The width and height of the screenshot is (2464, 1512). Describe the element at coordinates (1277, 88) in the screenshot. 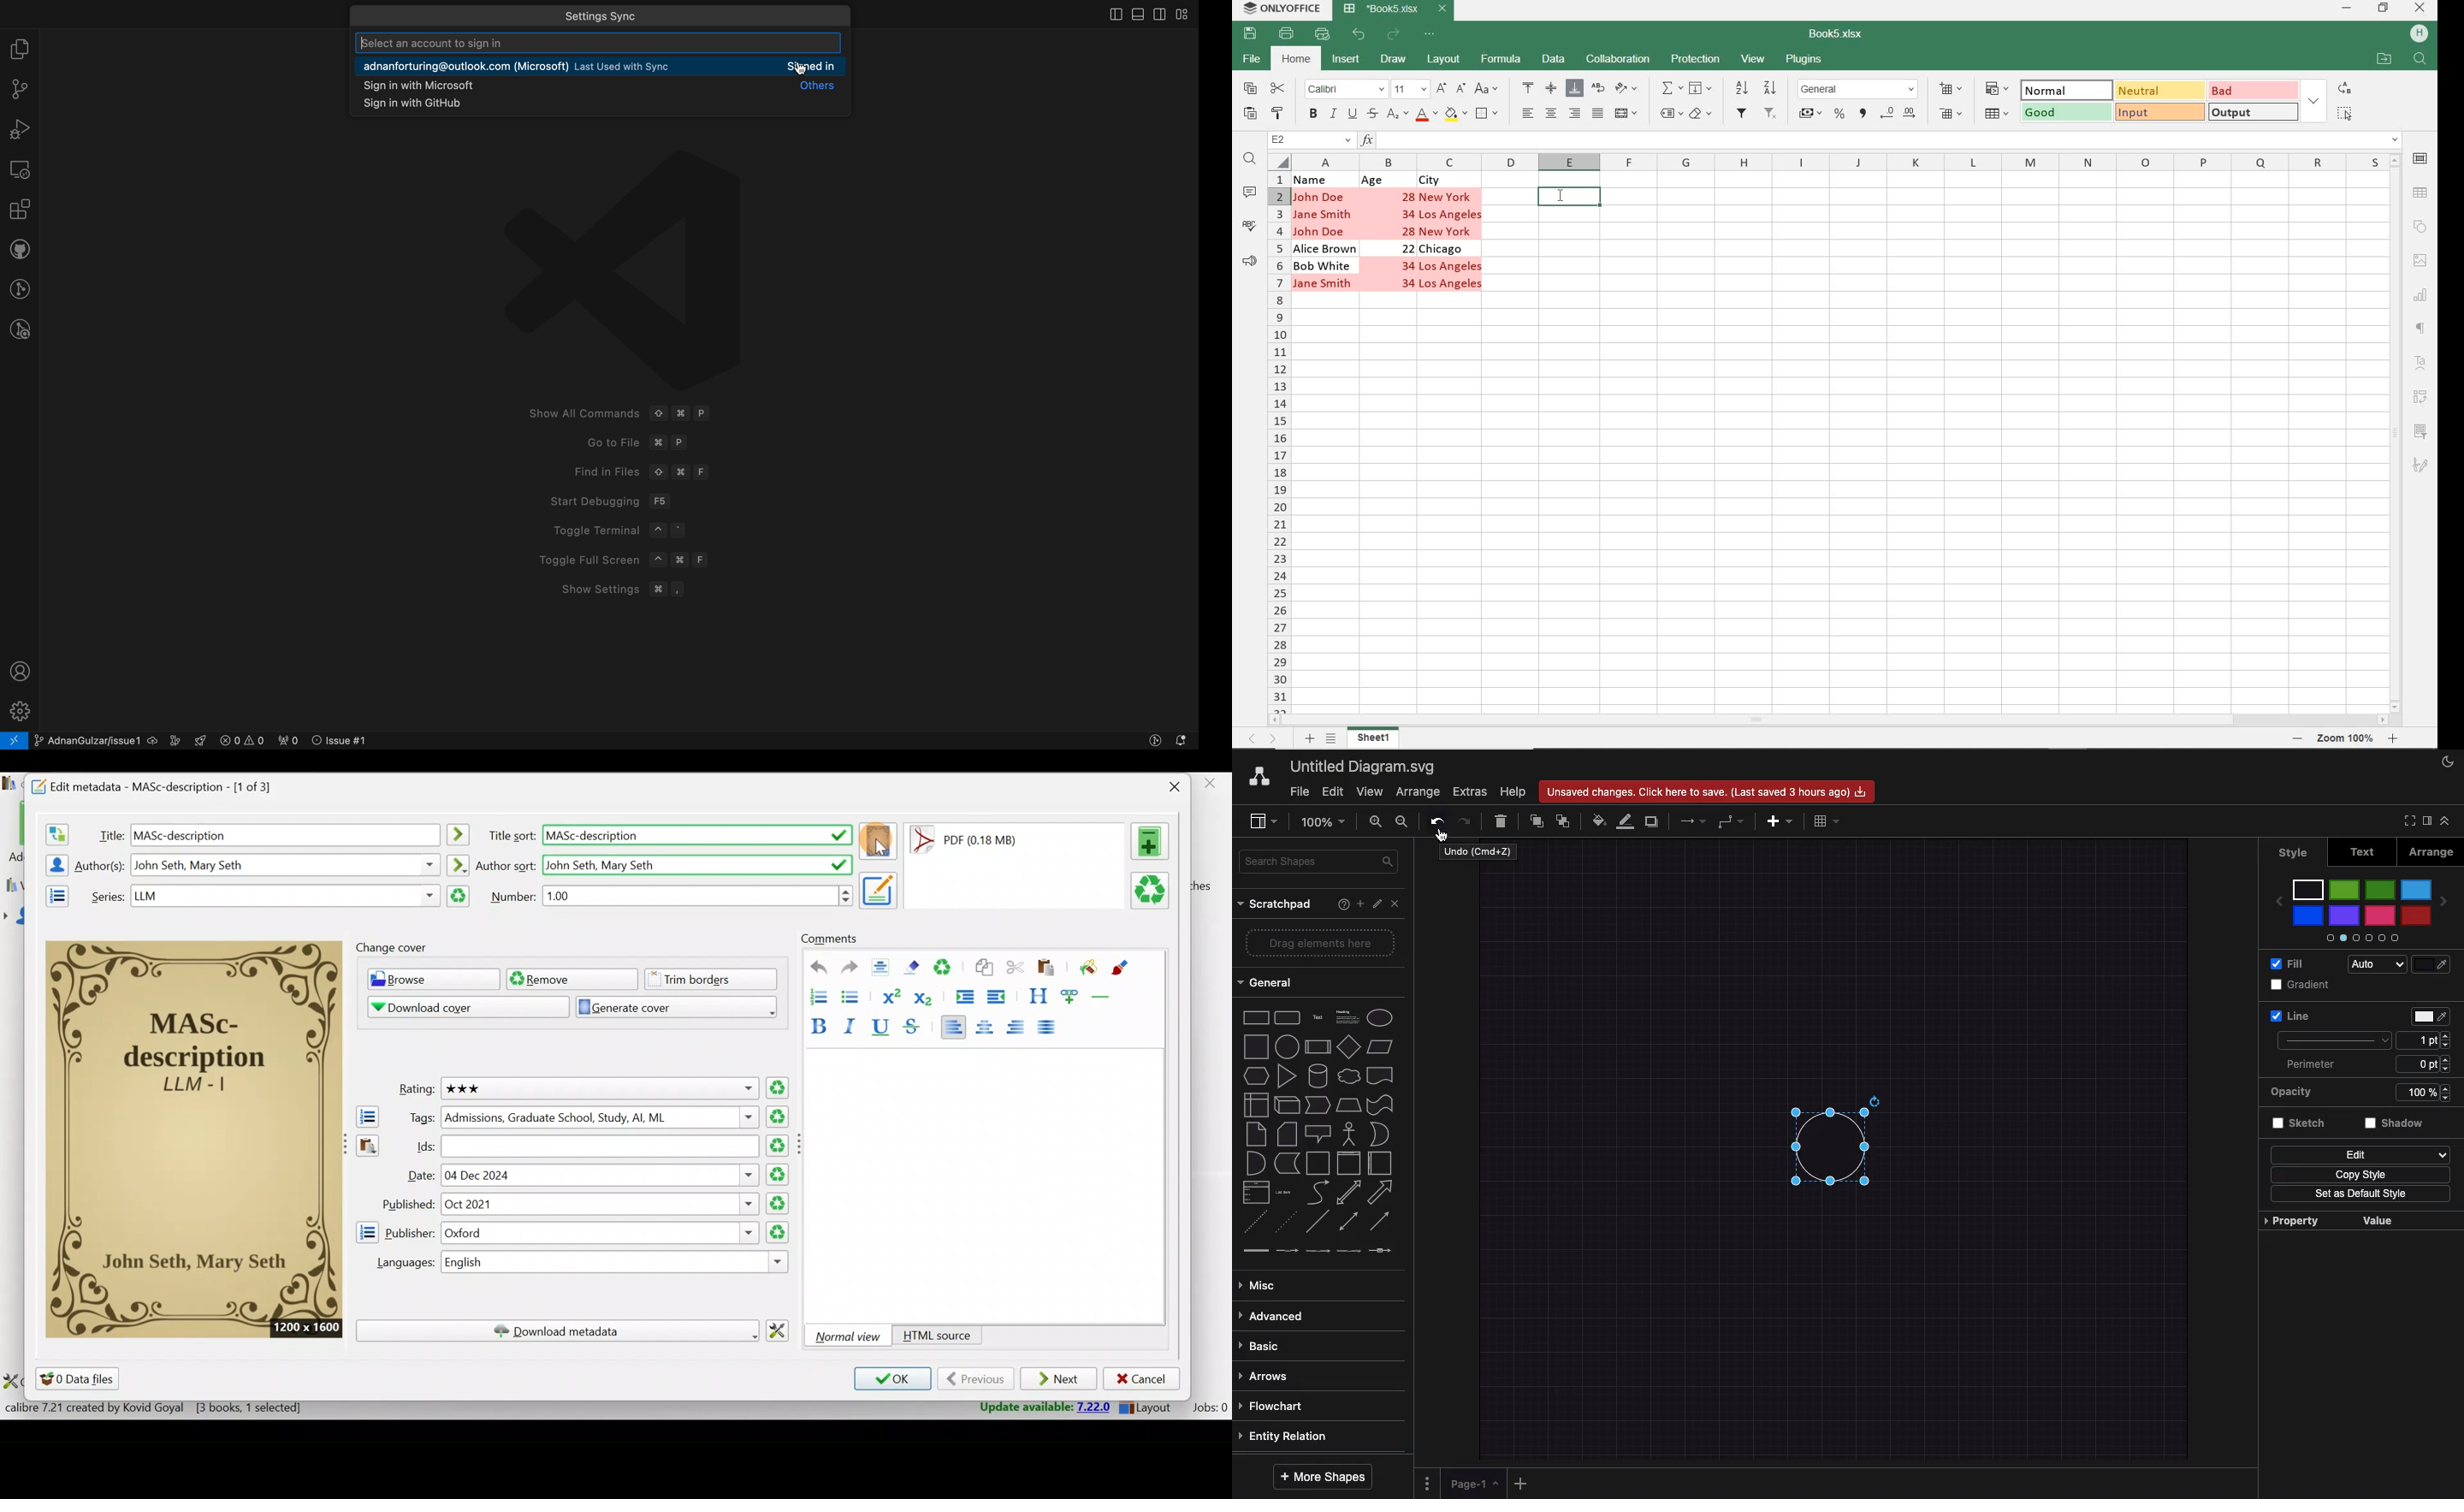

I see `CUT` at that location.